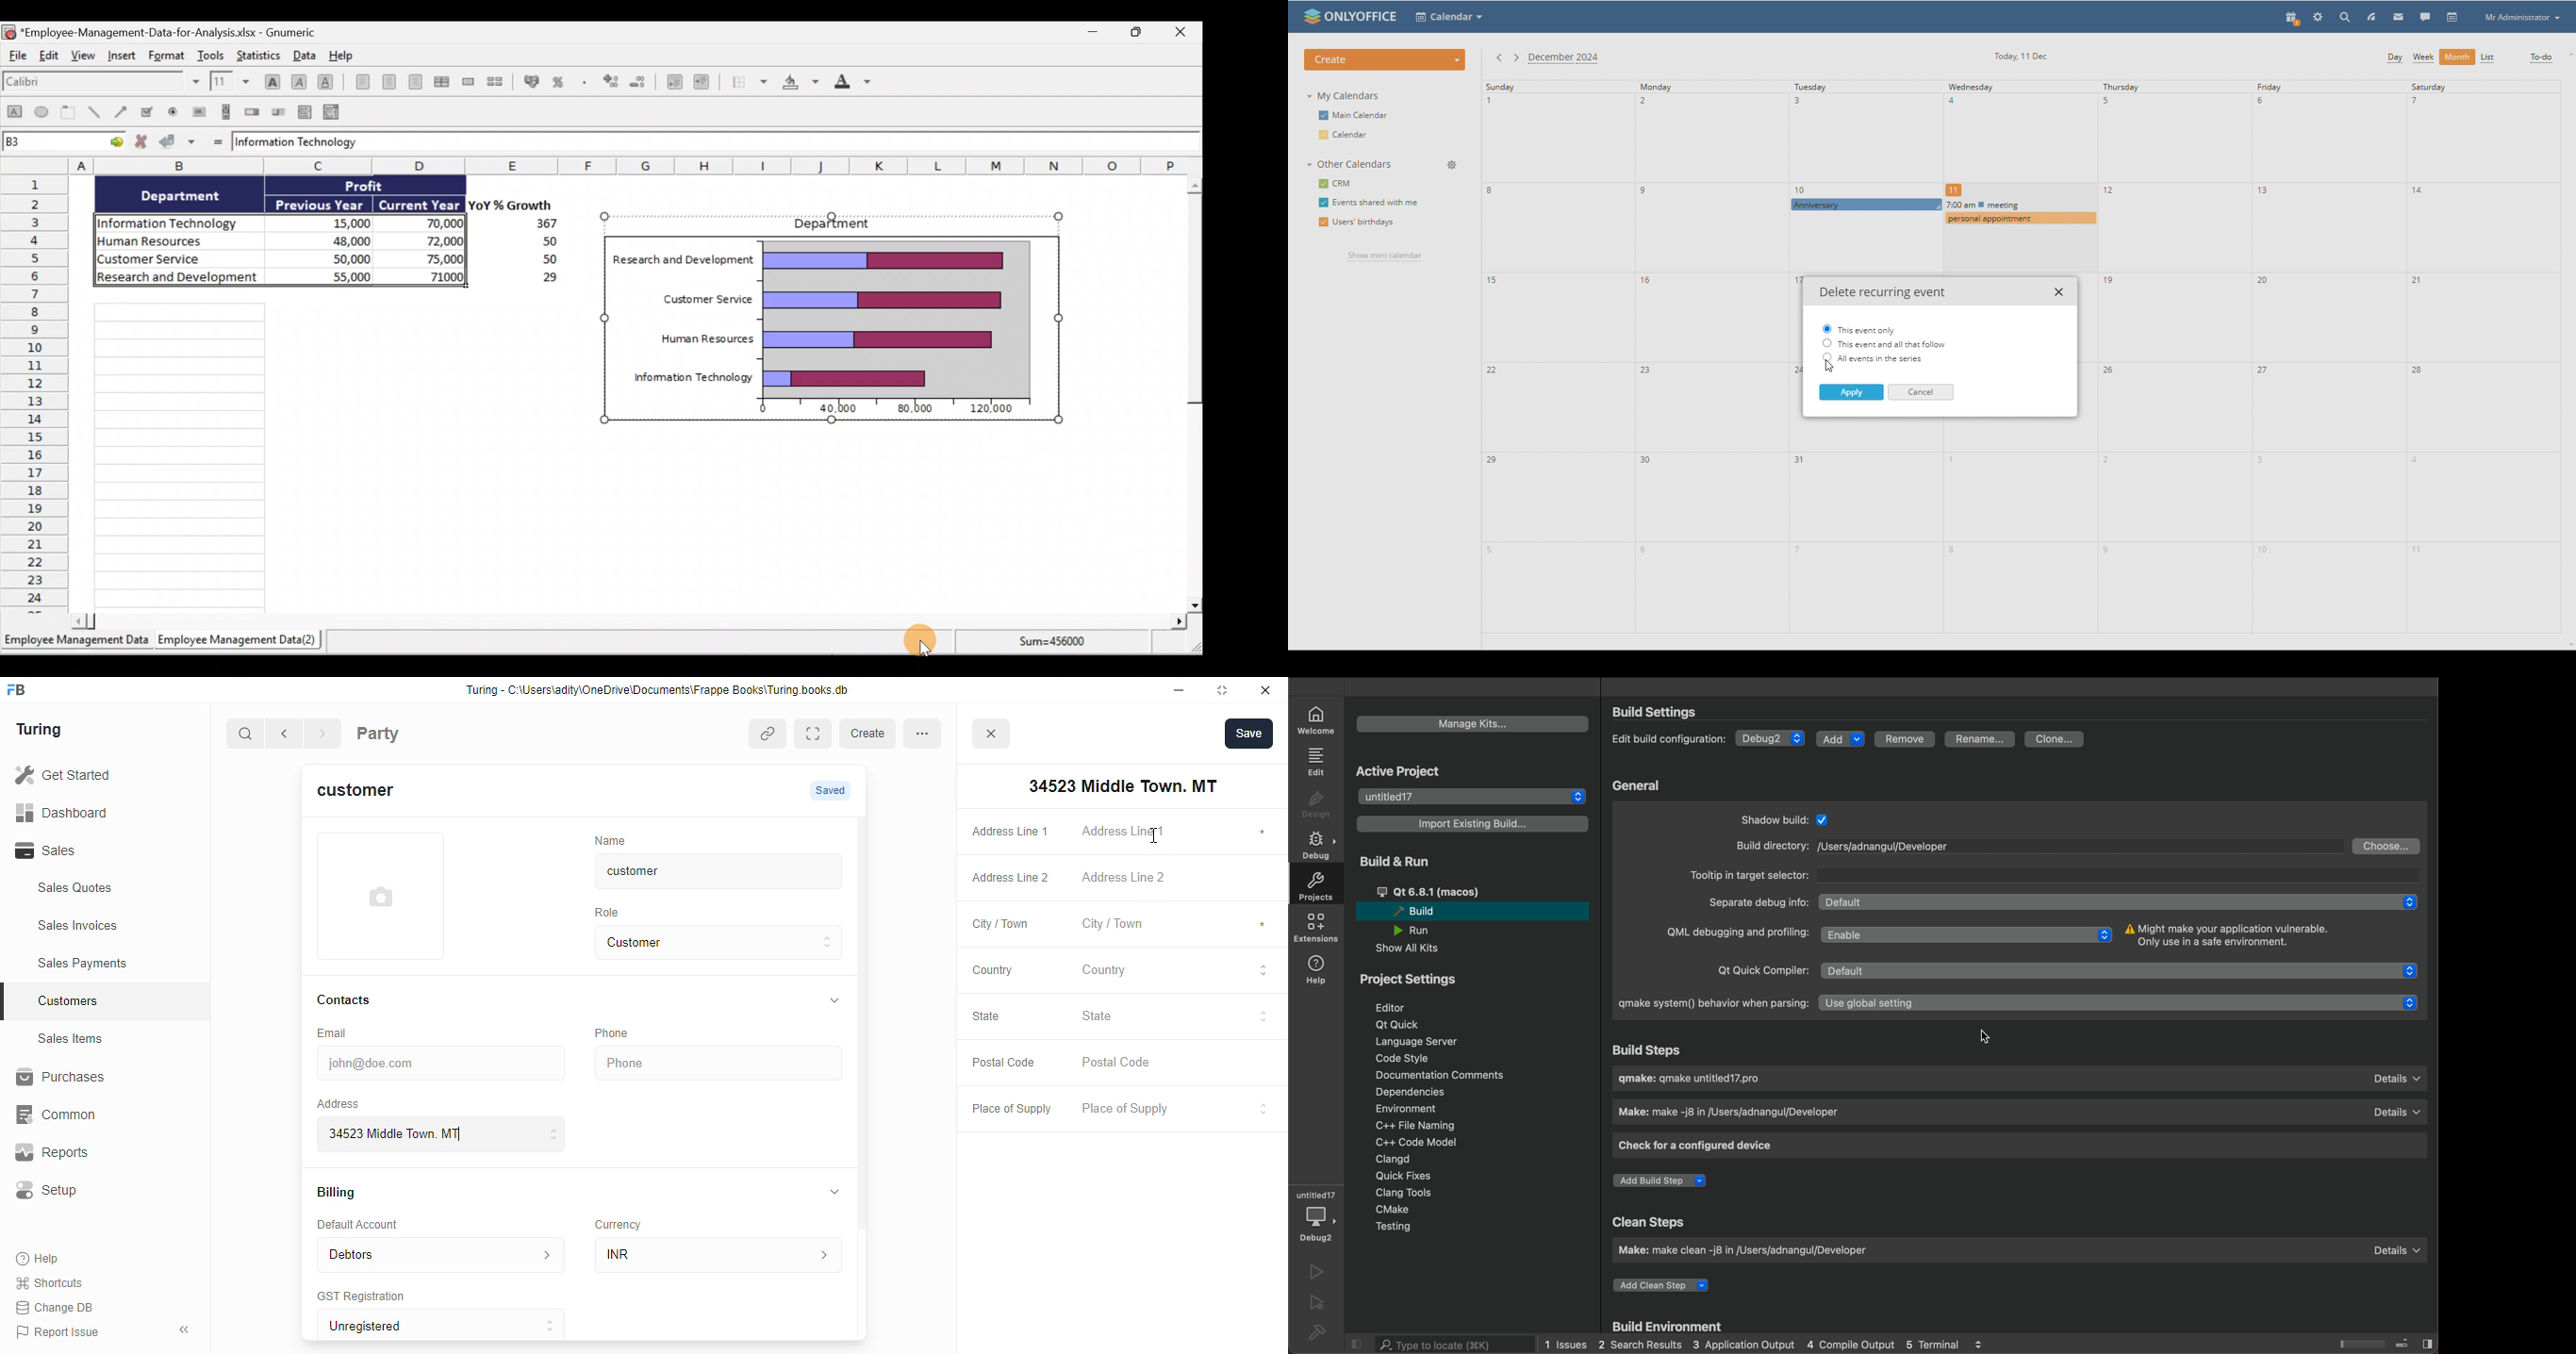 Image resolution: width=2576 pixels, height=1372 pixels. I want to click on Customers, so click(116, 999).